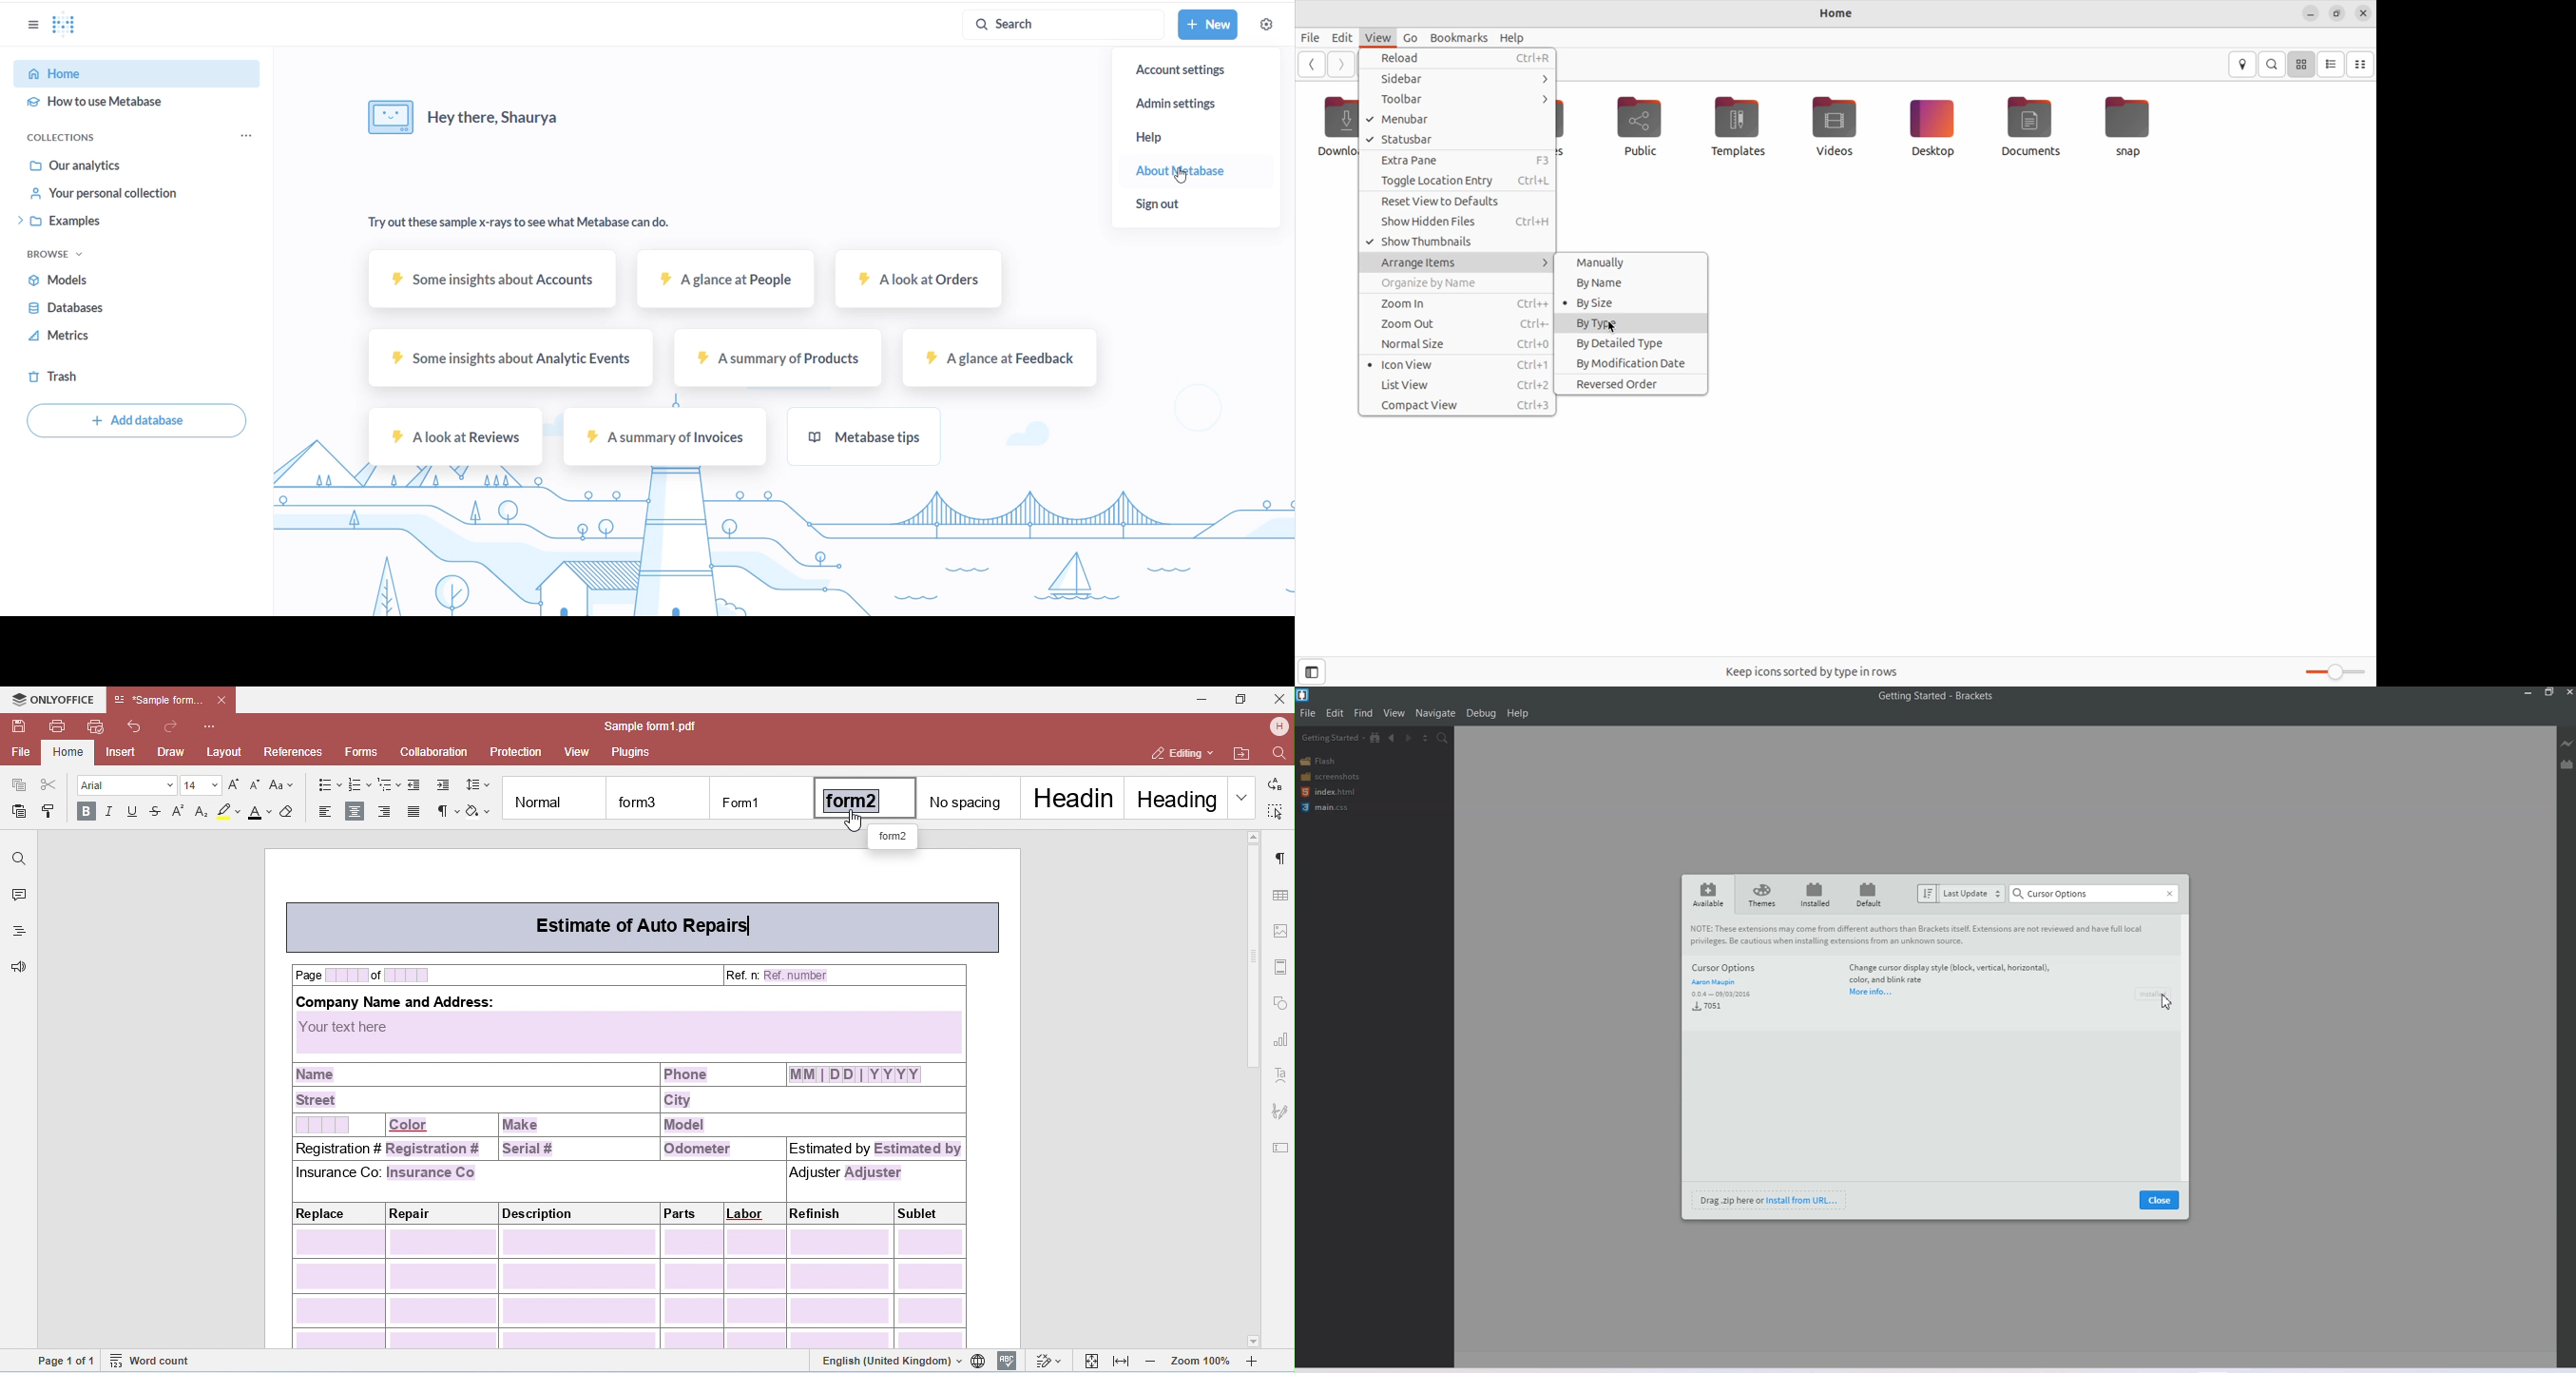  Describe the element at coordinates (2568, 764) in the screenshot. I see `Extension Manager` at that location.